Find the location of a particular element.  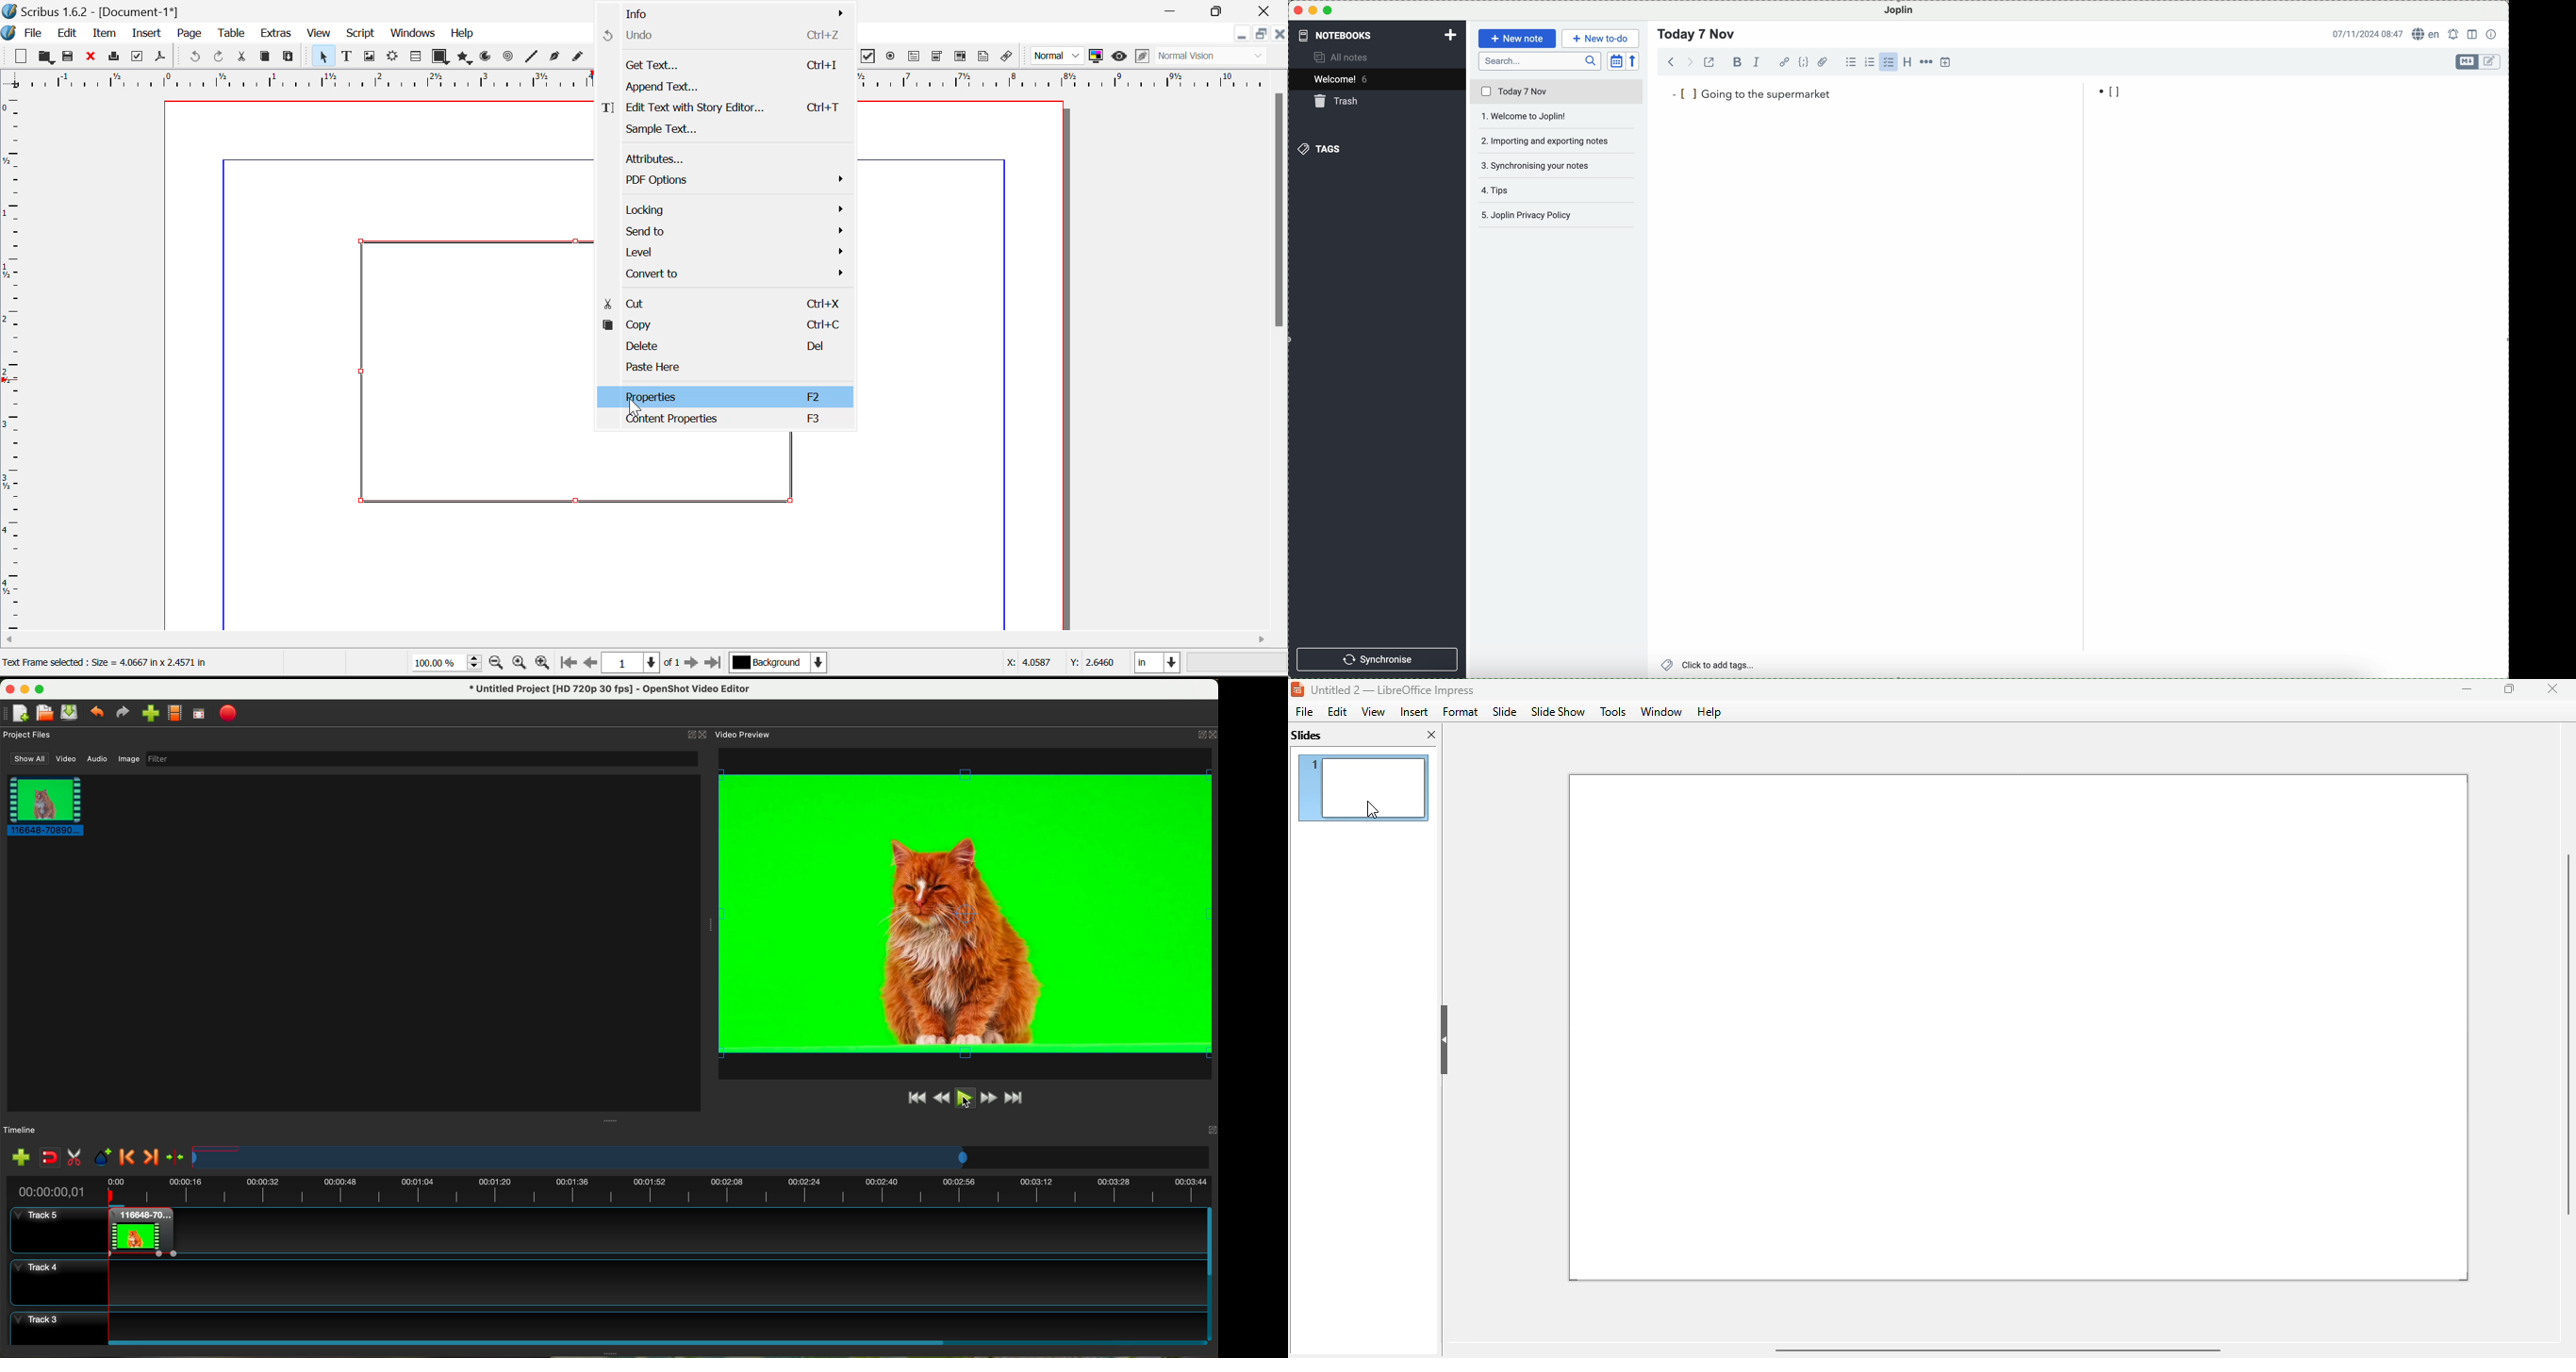

click on import file is located at coordinates (148, 710).